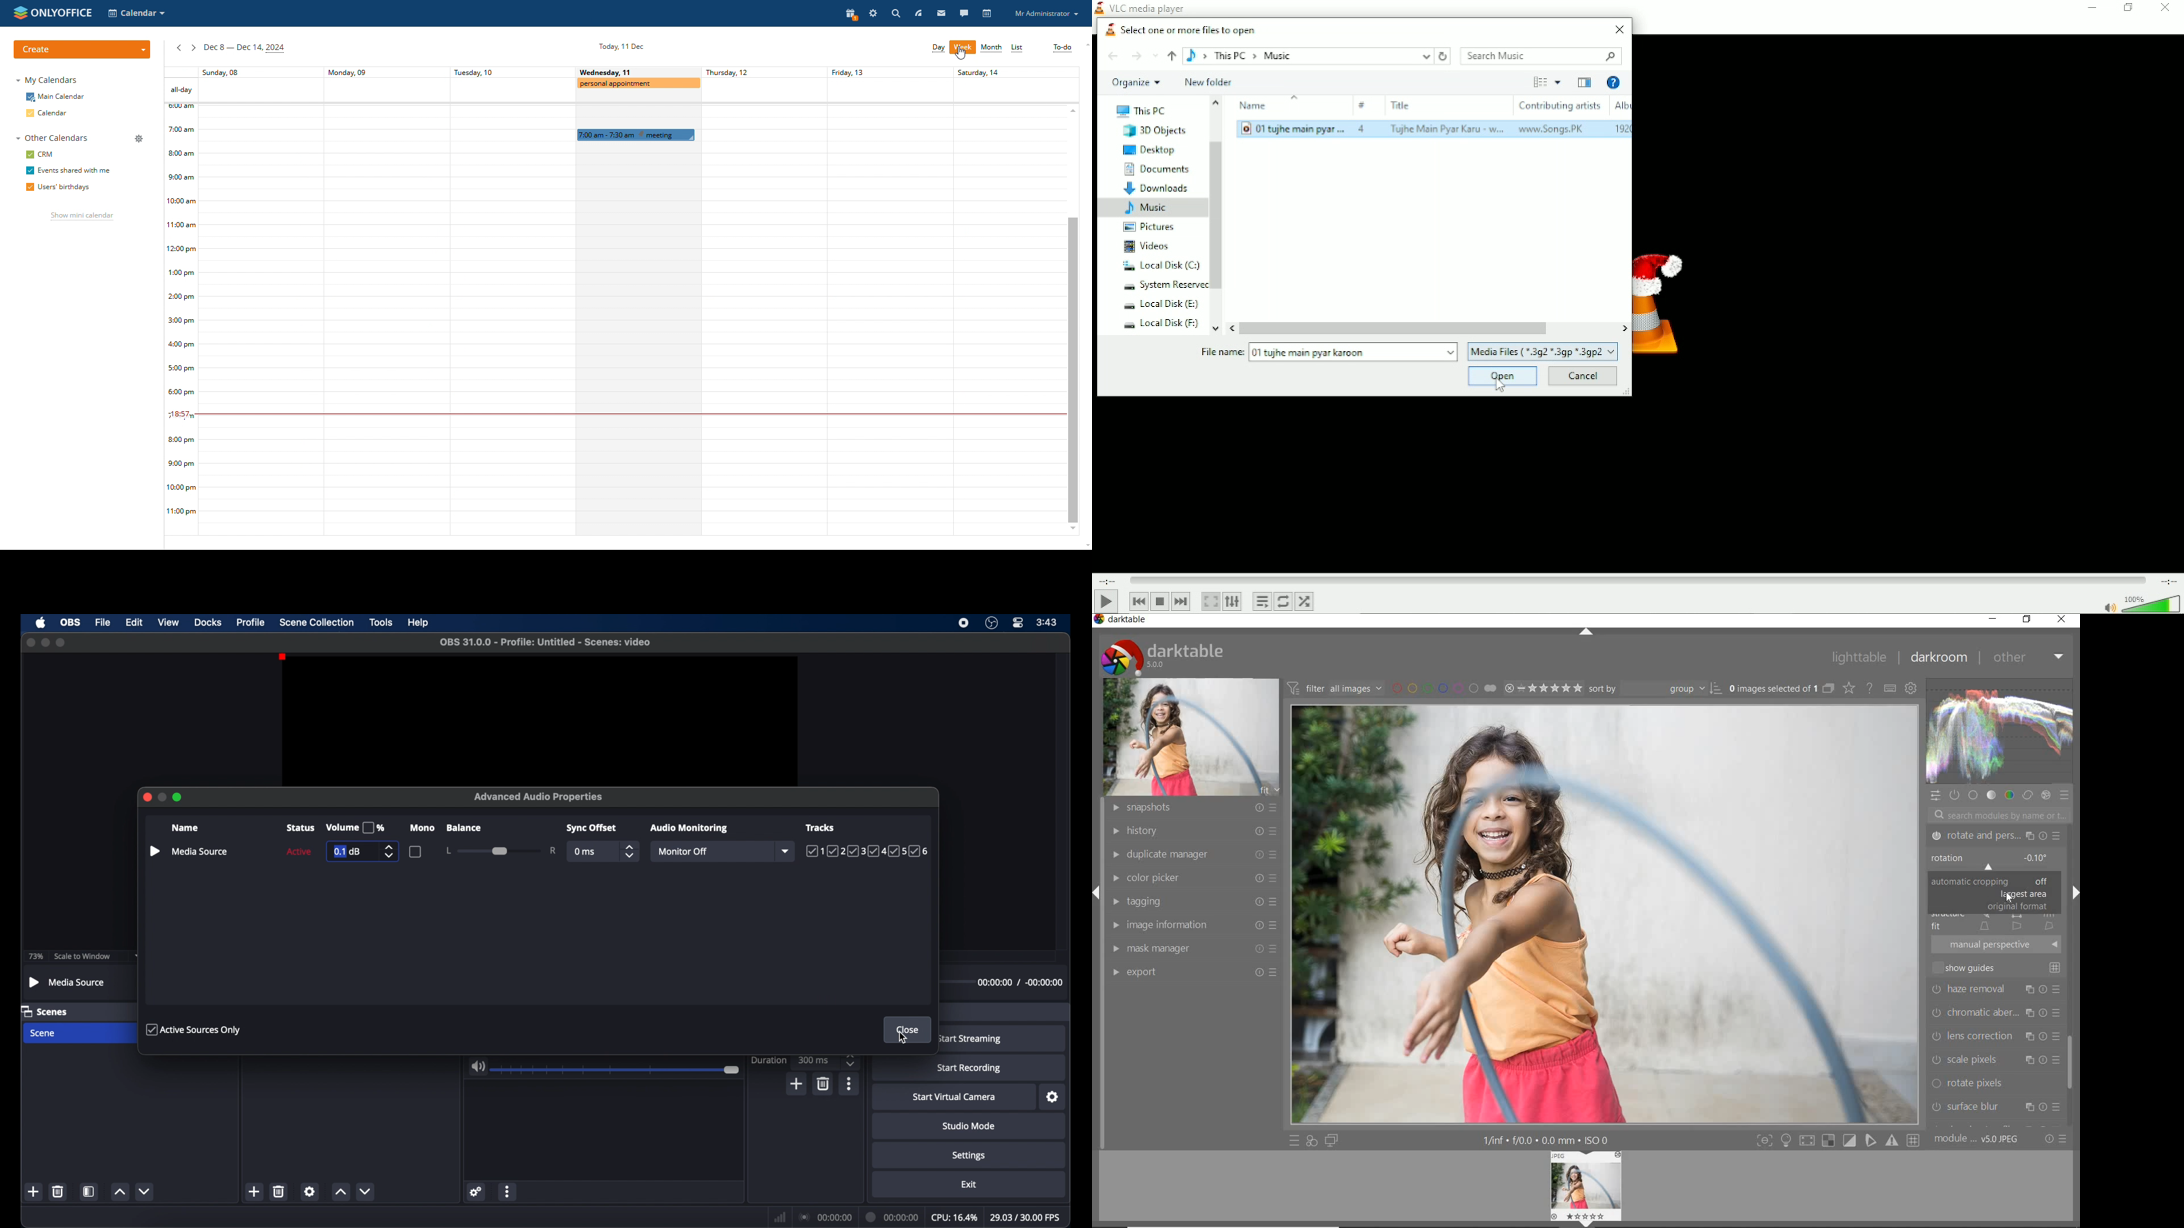  I want to click on Location, so click(1308, 56).